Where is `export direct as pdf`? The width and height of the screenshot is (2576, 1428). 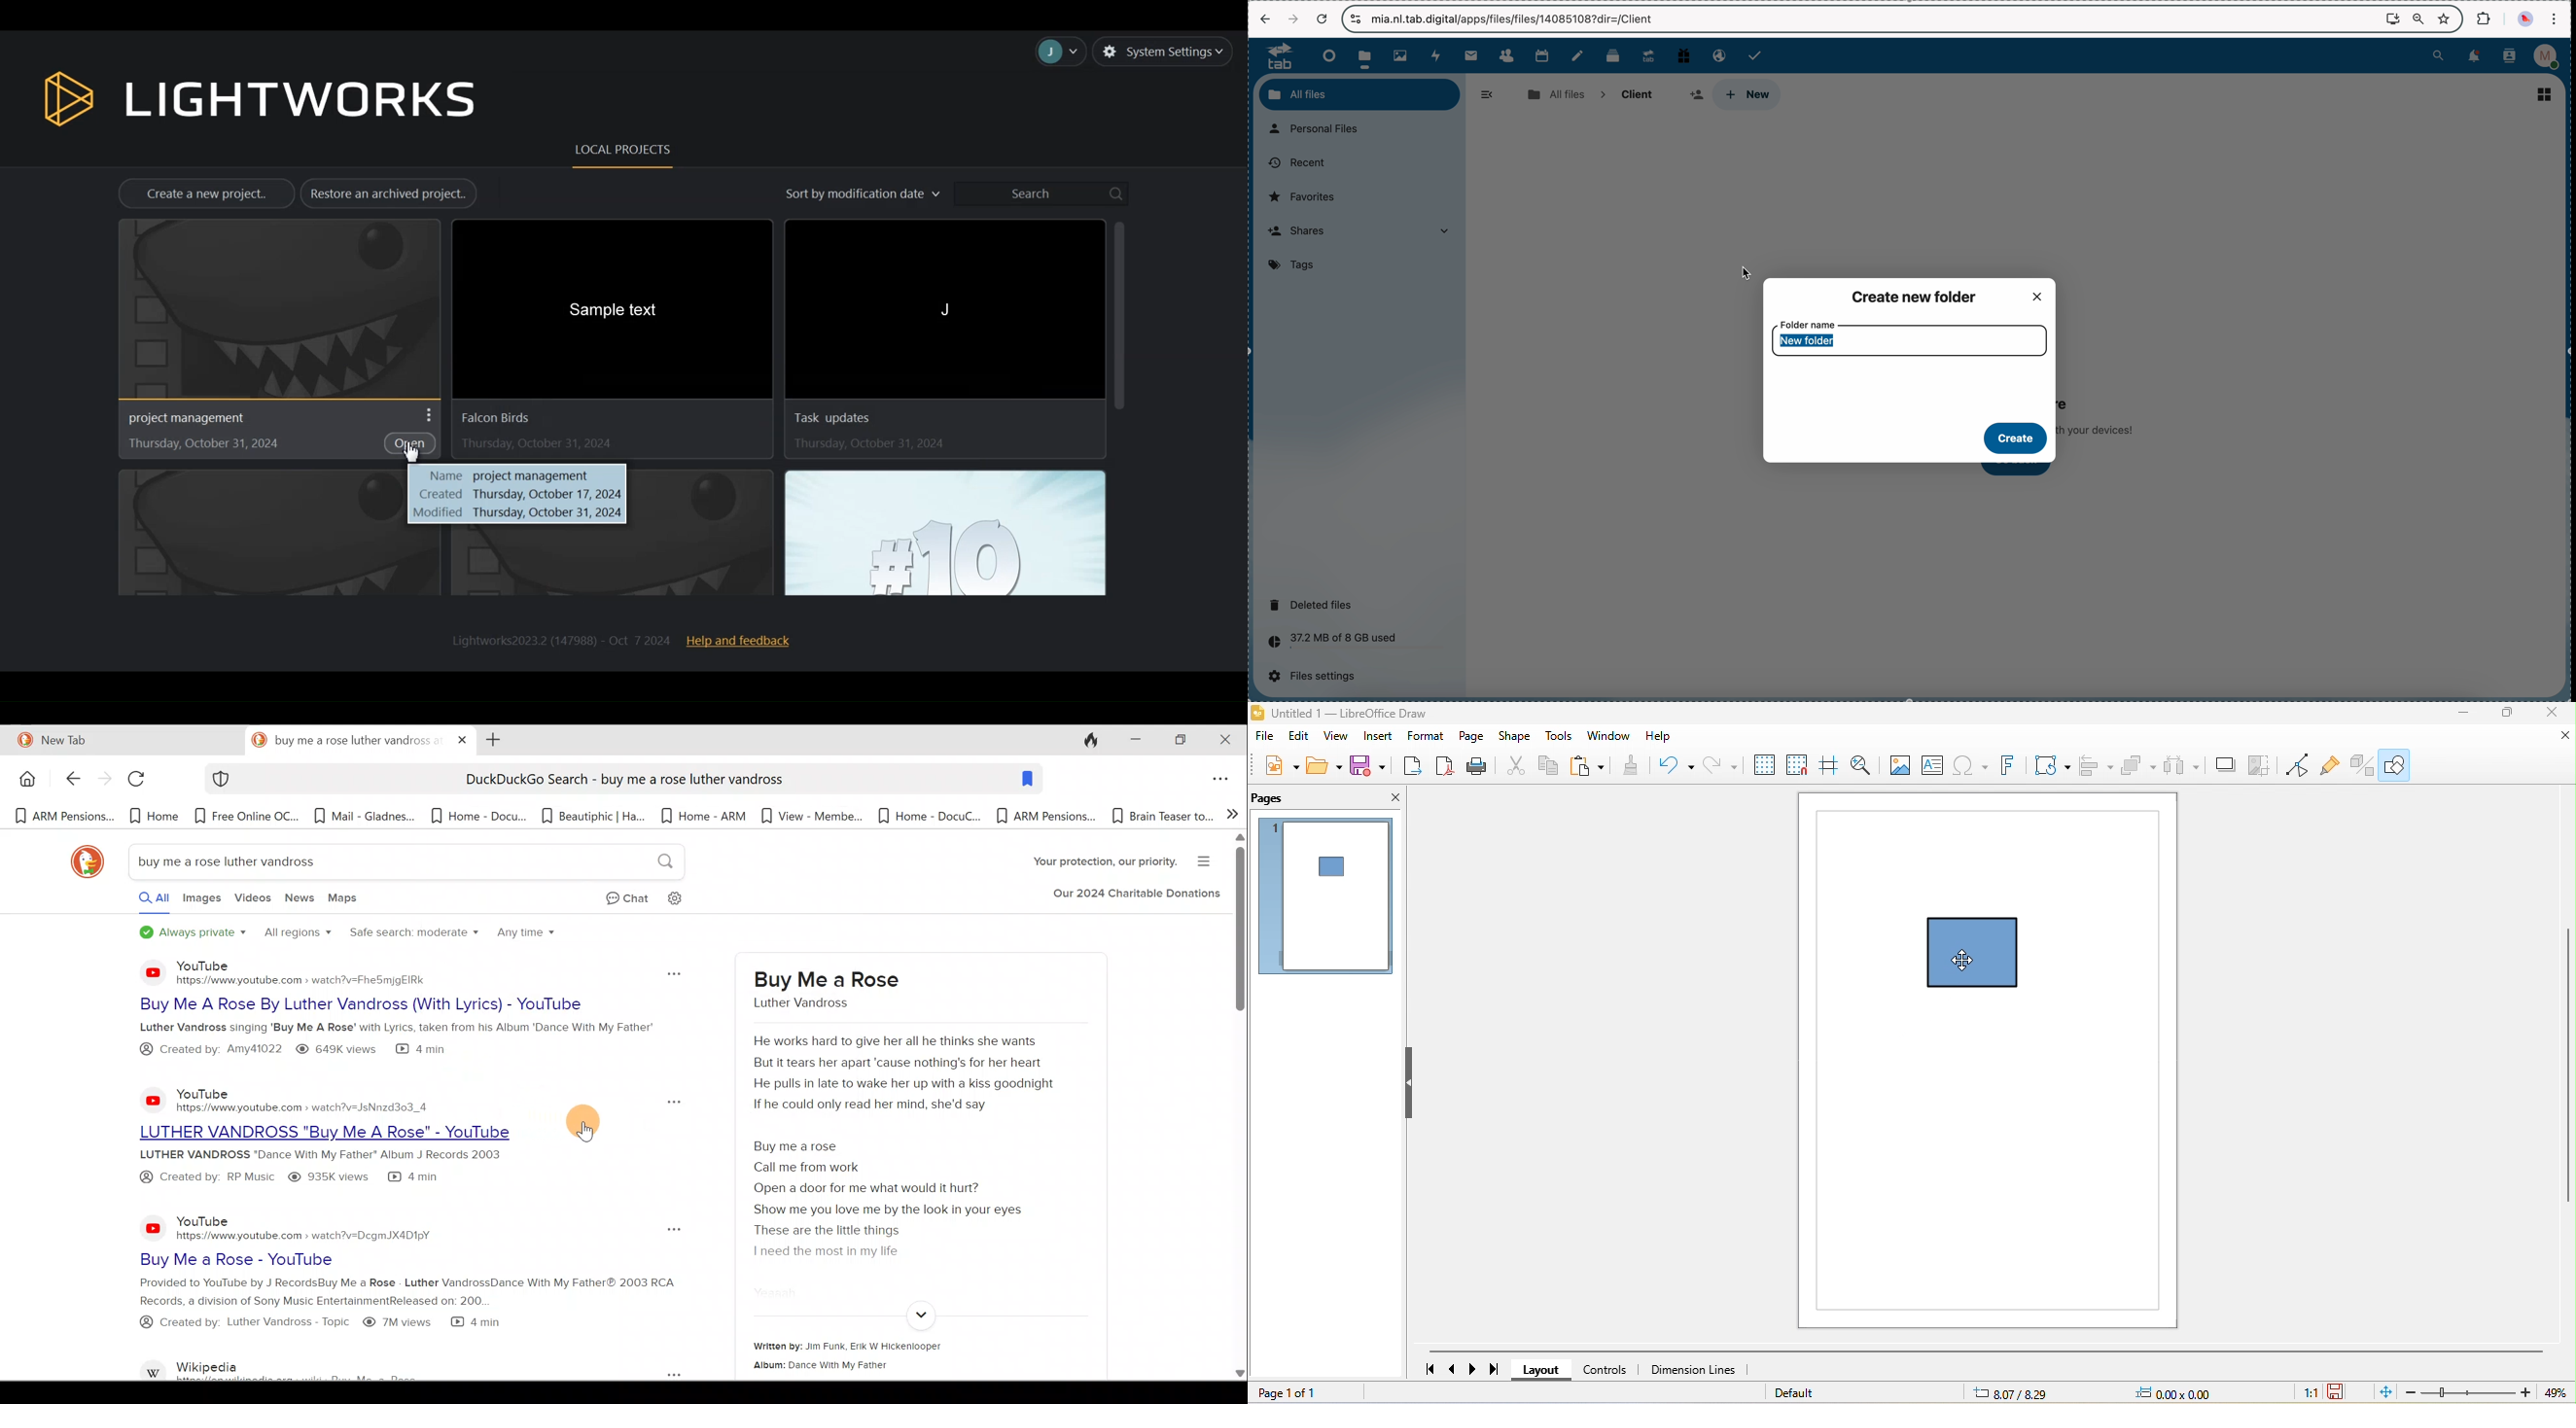
export direct as pdf is located at coordinates (1445, 768).